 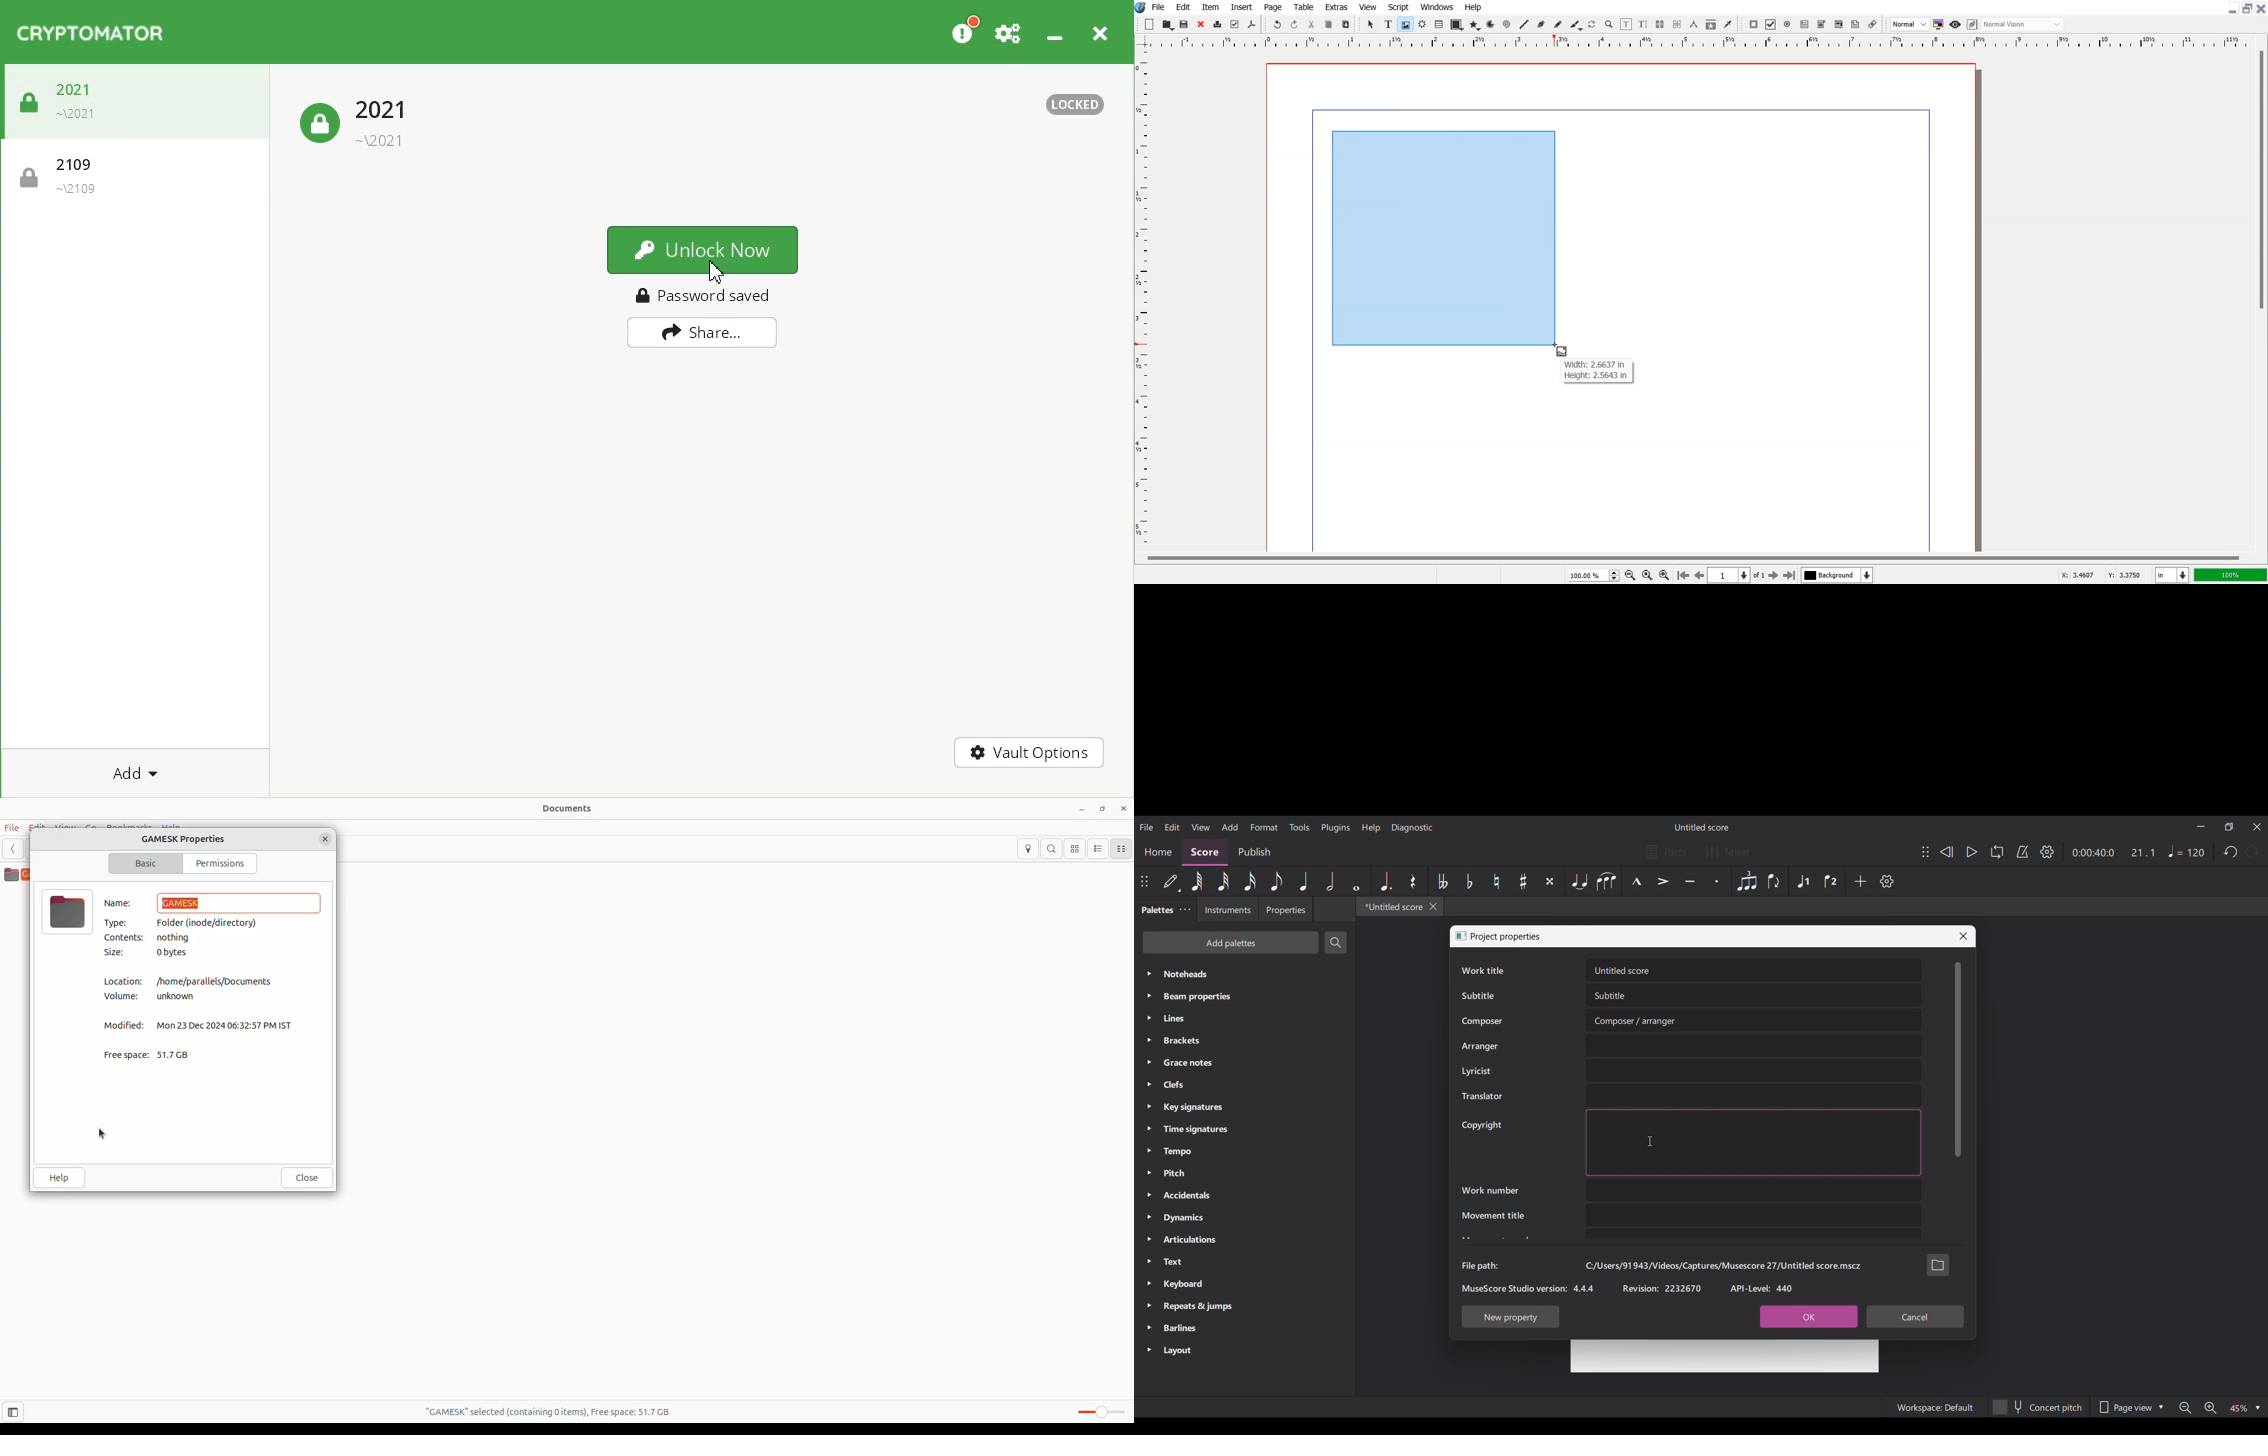 I want to click on Horizontal Scale, so click(x=1145, y=301).